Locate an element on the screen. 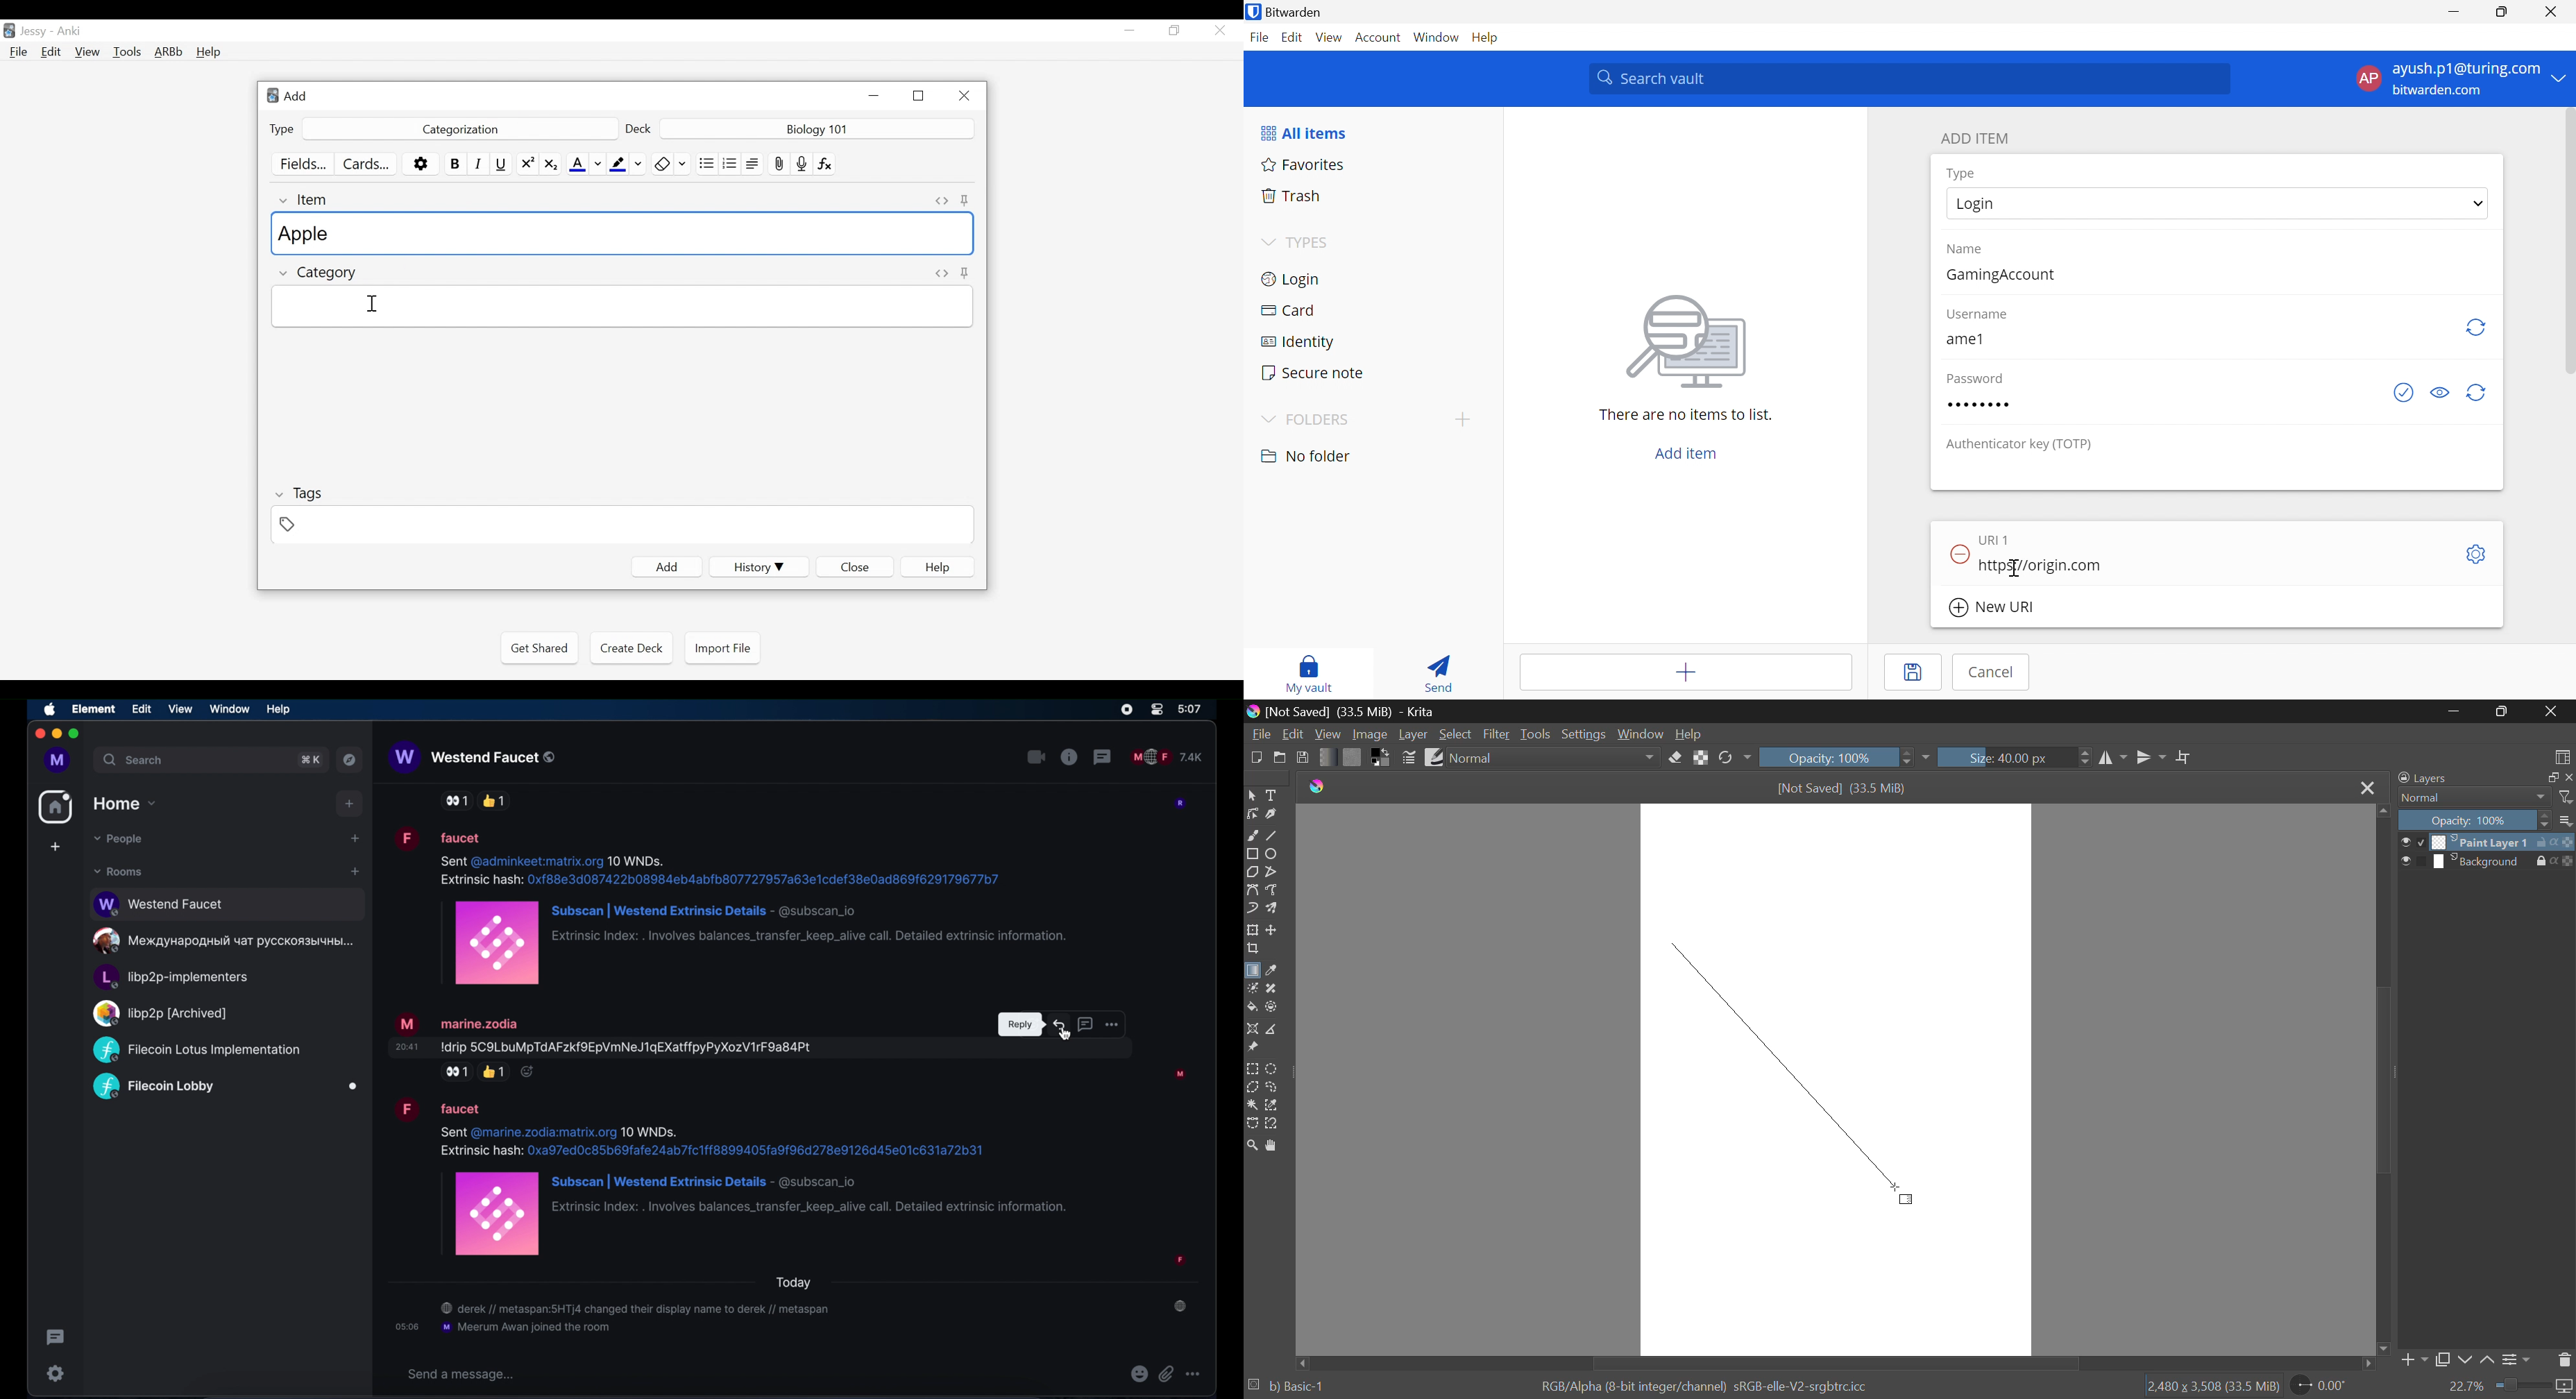  Item Field is located at coordinates (624, 234).